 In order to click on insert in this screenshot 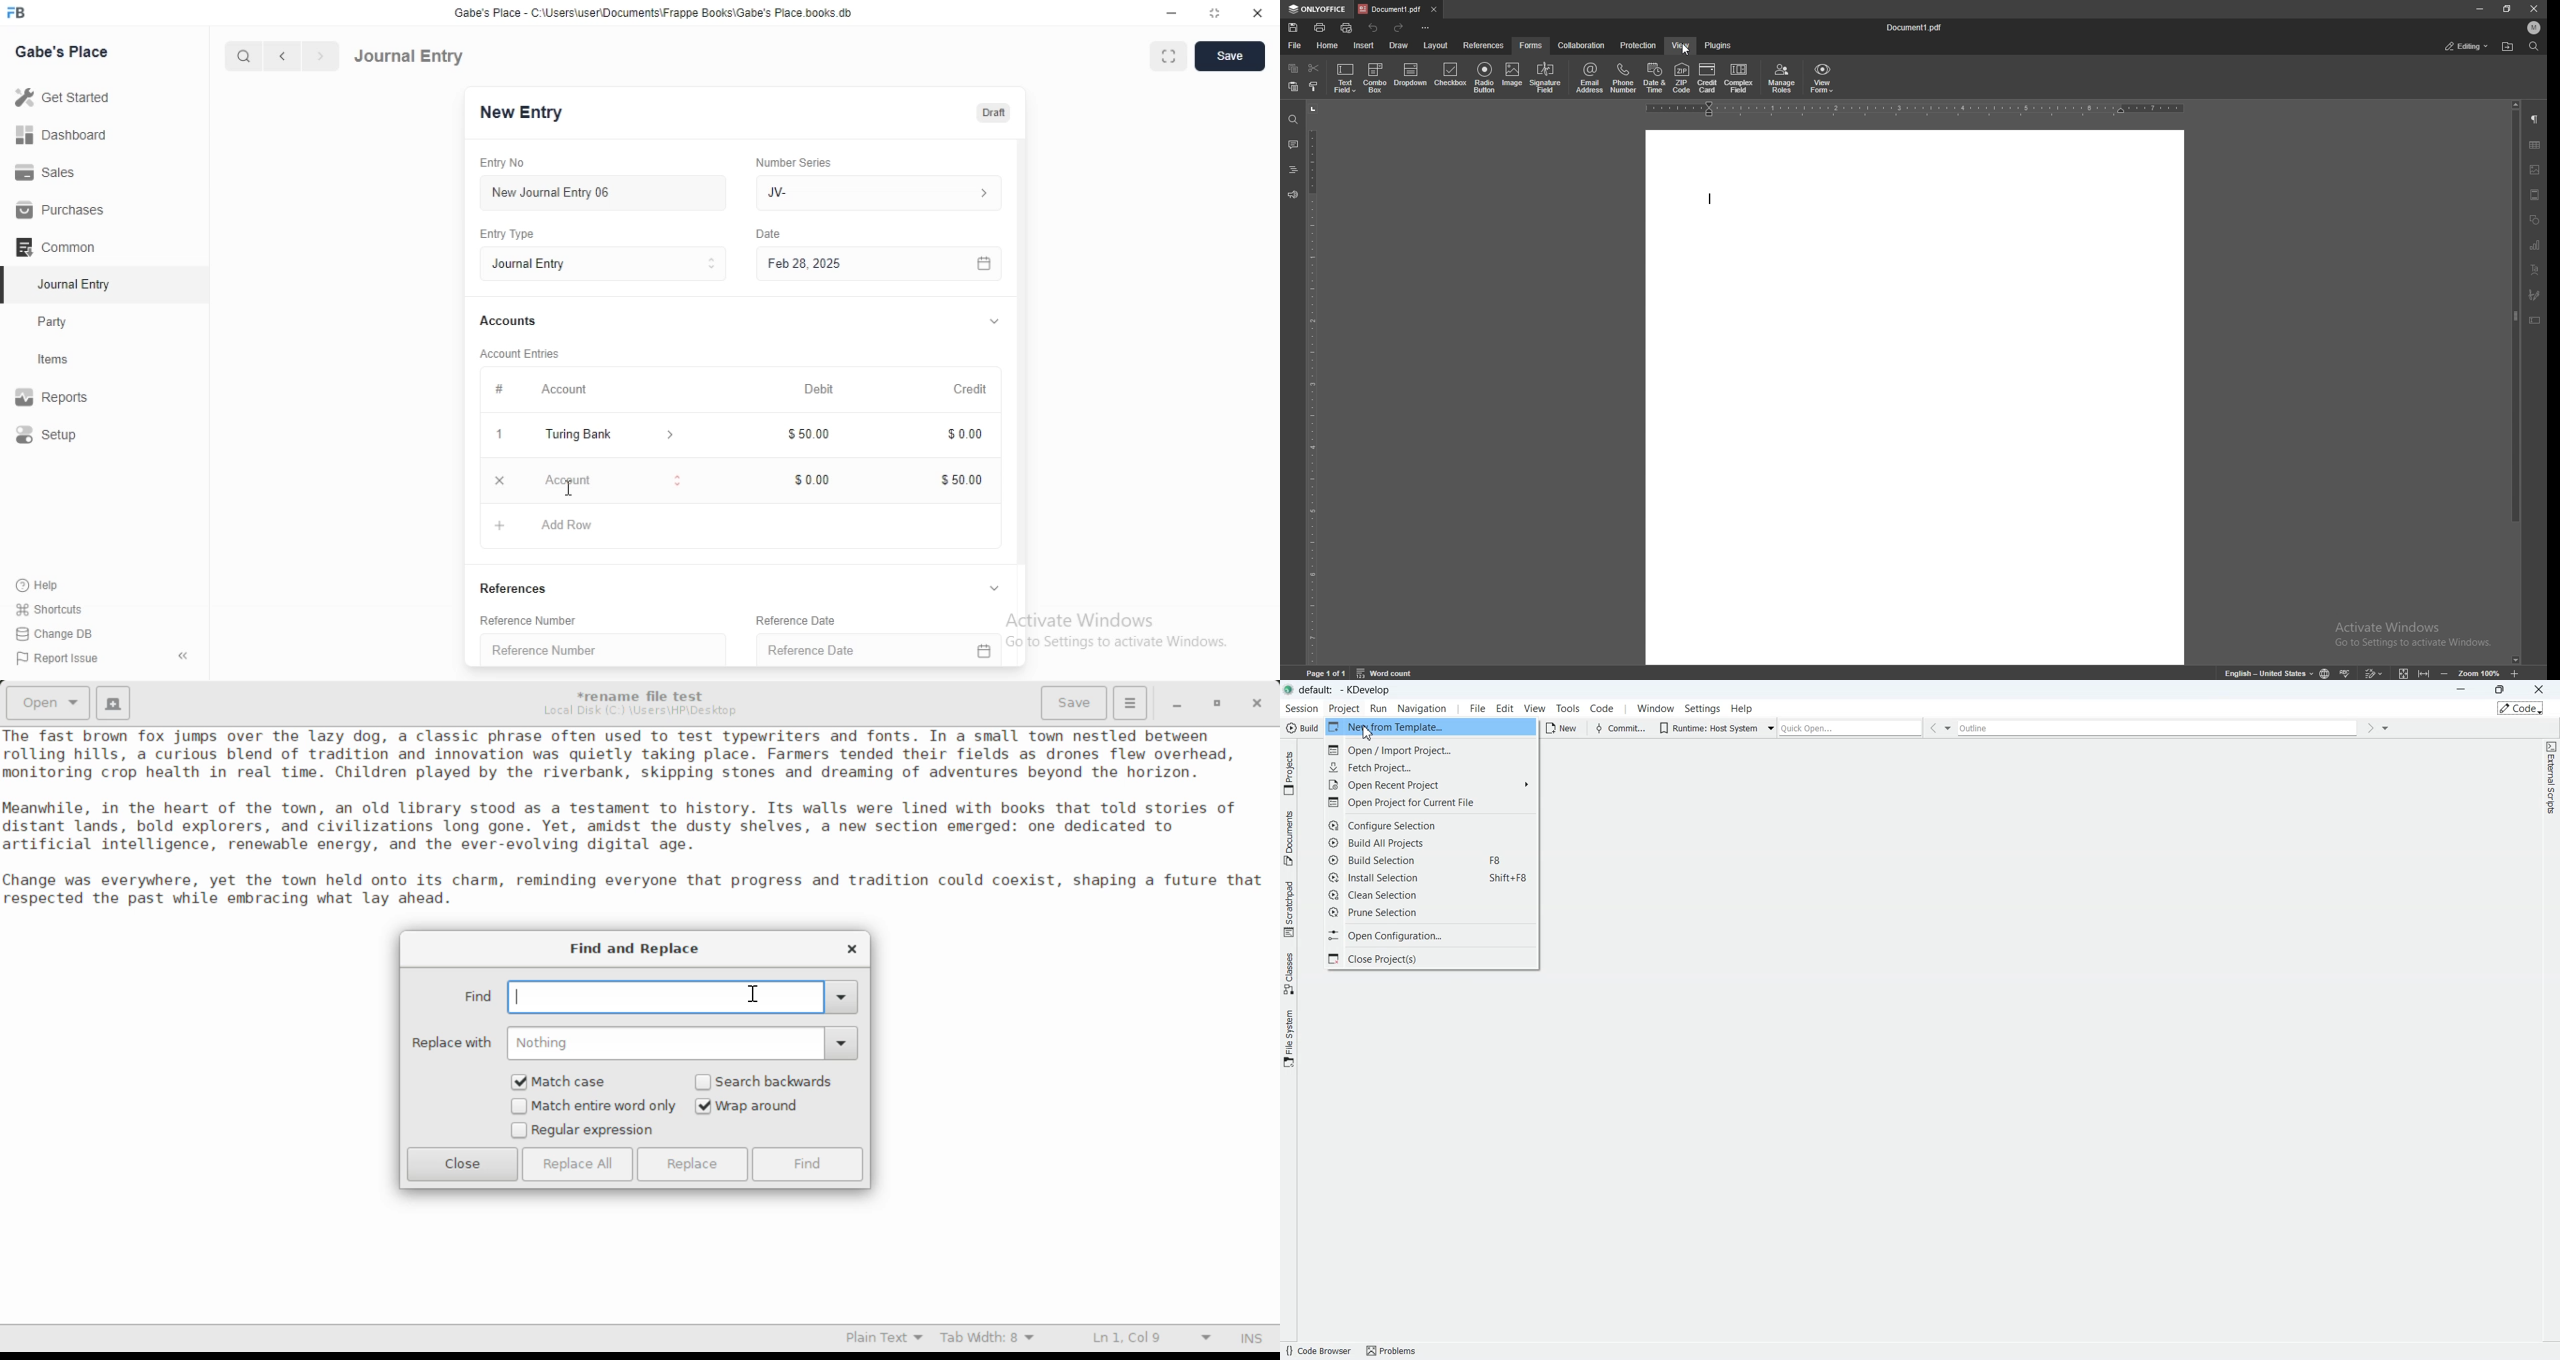, I will do `click(1364, 45)`.